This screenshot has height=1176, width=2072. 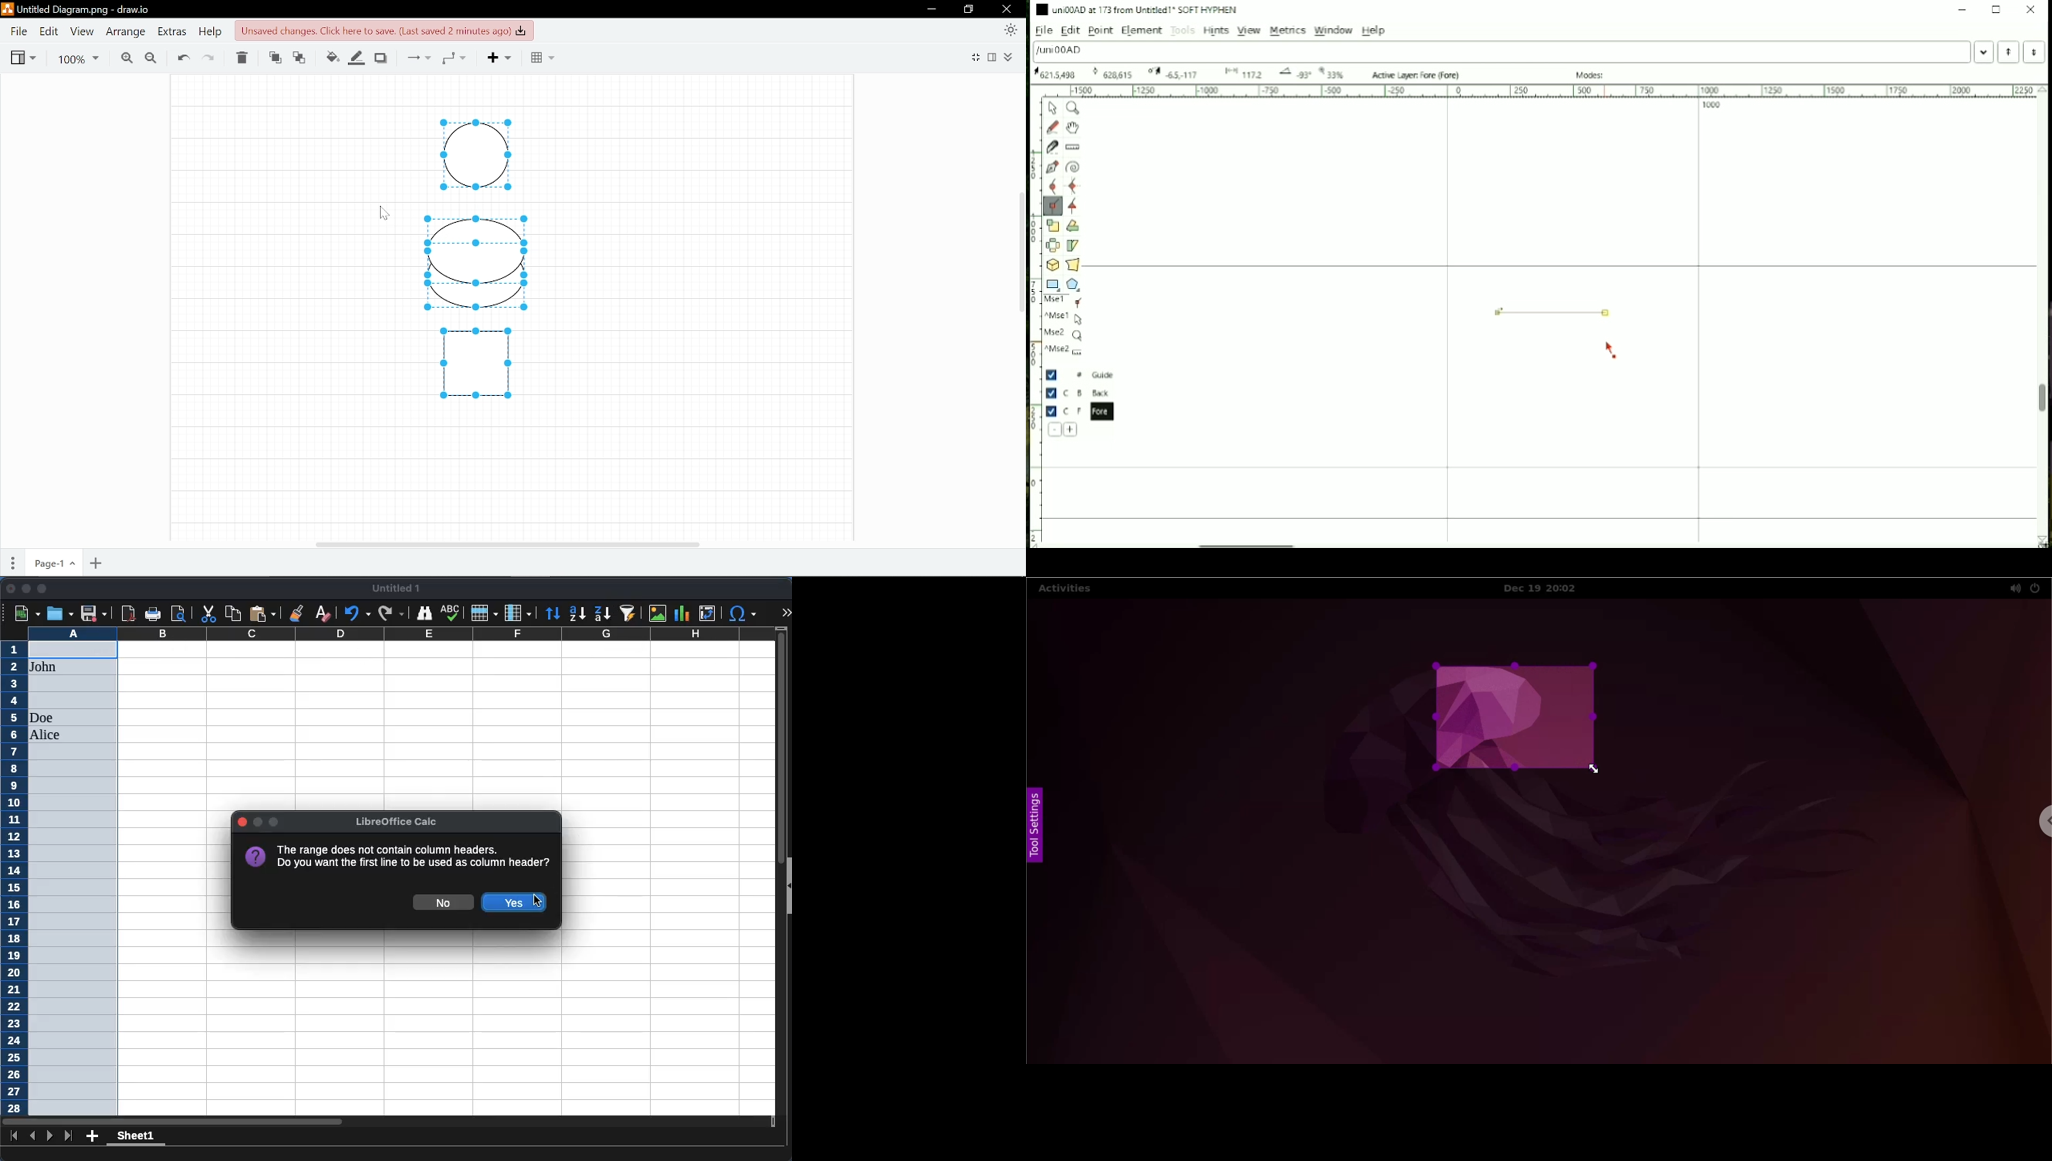 What do you see at coordinates (1008, 9) in the screenshot?
I see `Close window` at bounding box center [1008, 9].